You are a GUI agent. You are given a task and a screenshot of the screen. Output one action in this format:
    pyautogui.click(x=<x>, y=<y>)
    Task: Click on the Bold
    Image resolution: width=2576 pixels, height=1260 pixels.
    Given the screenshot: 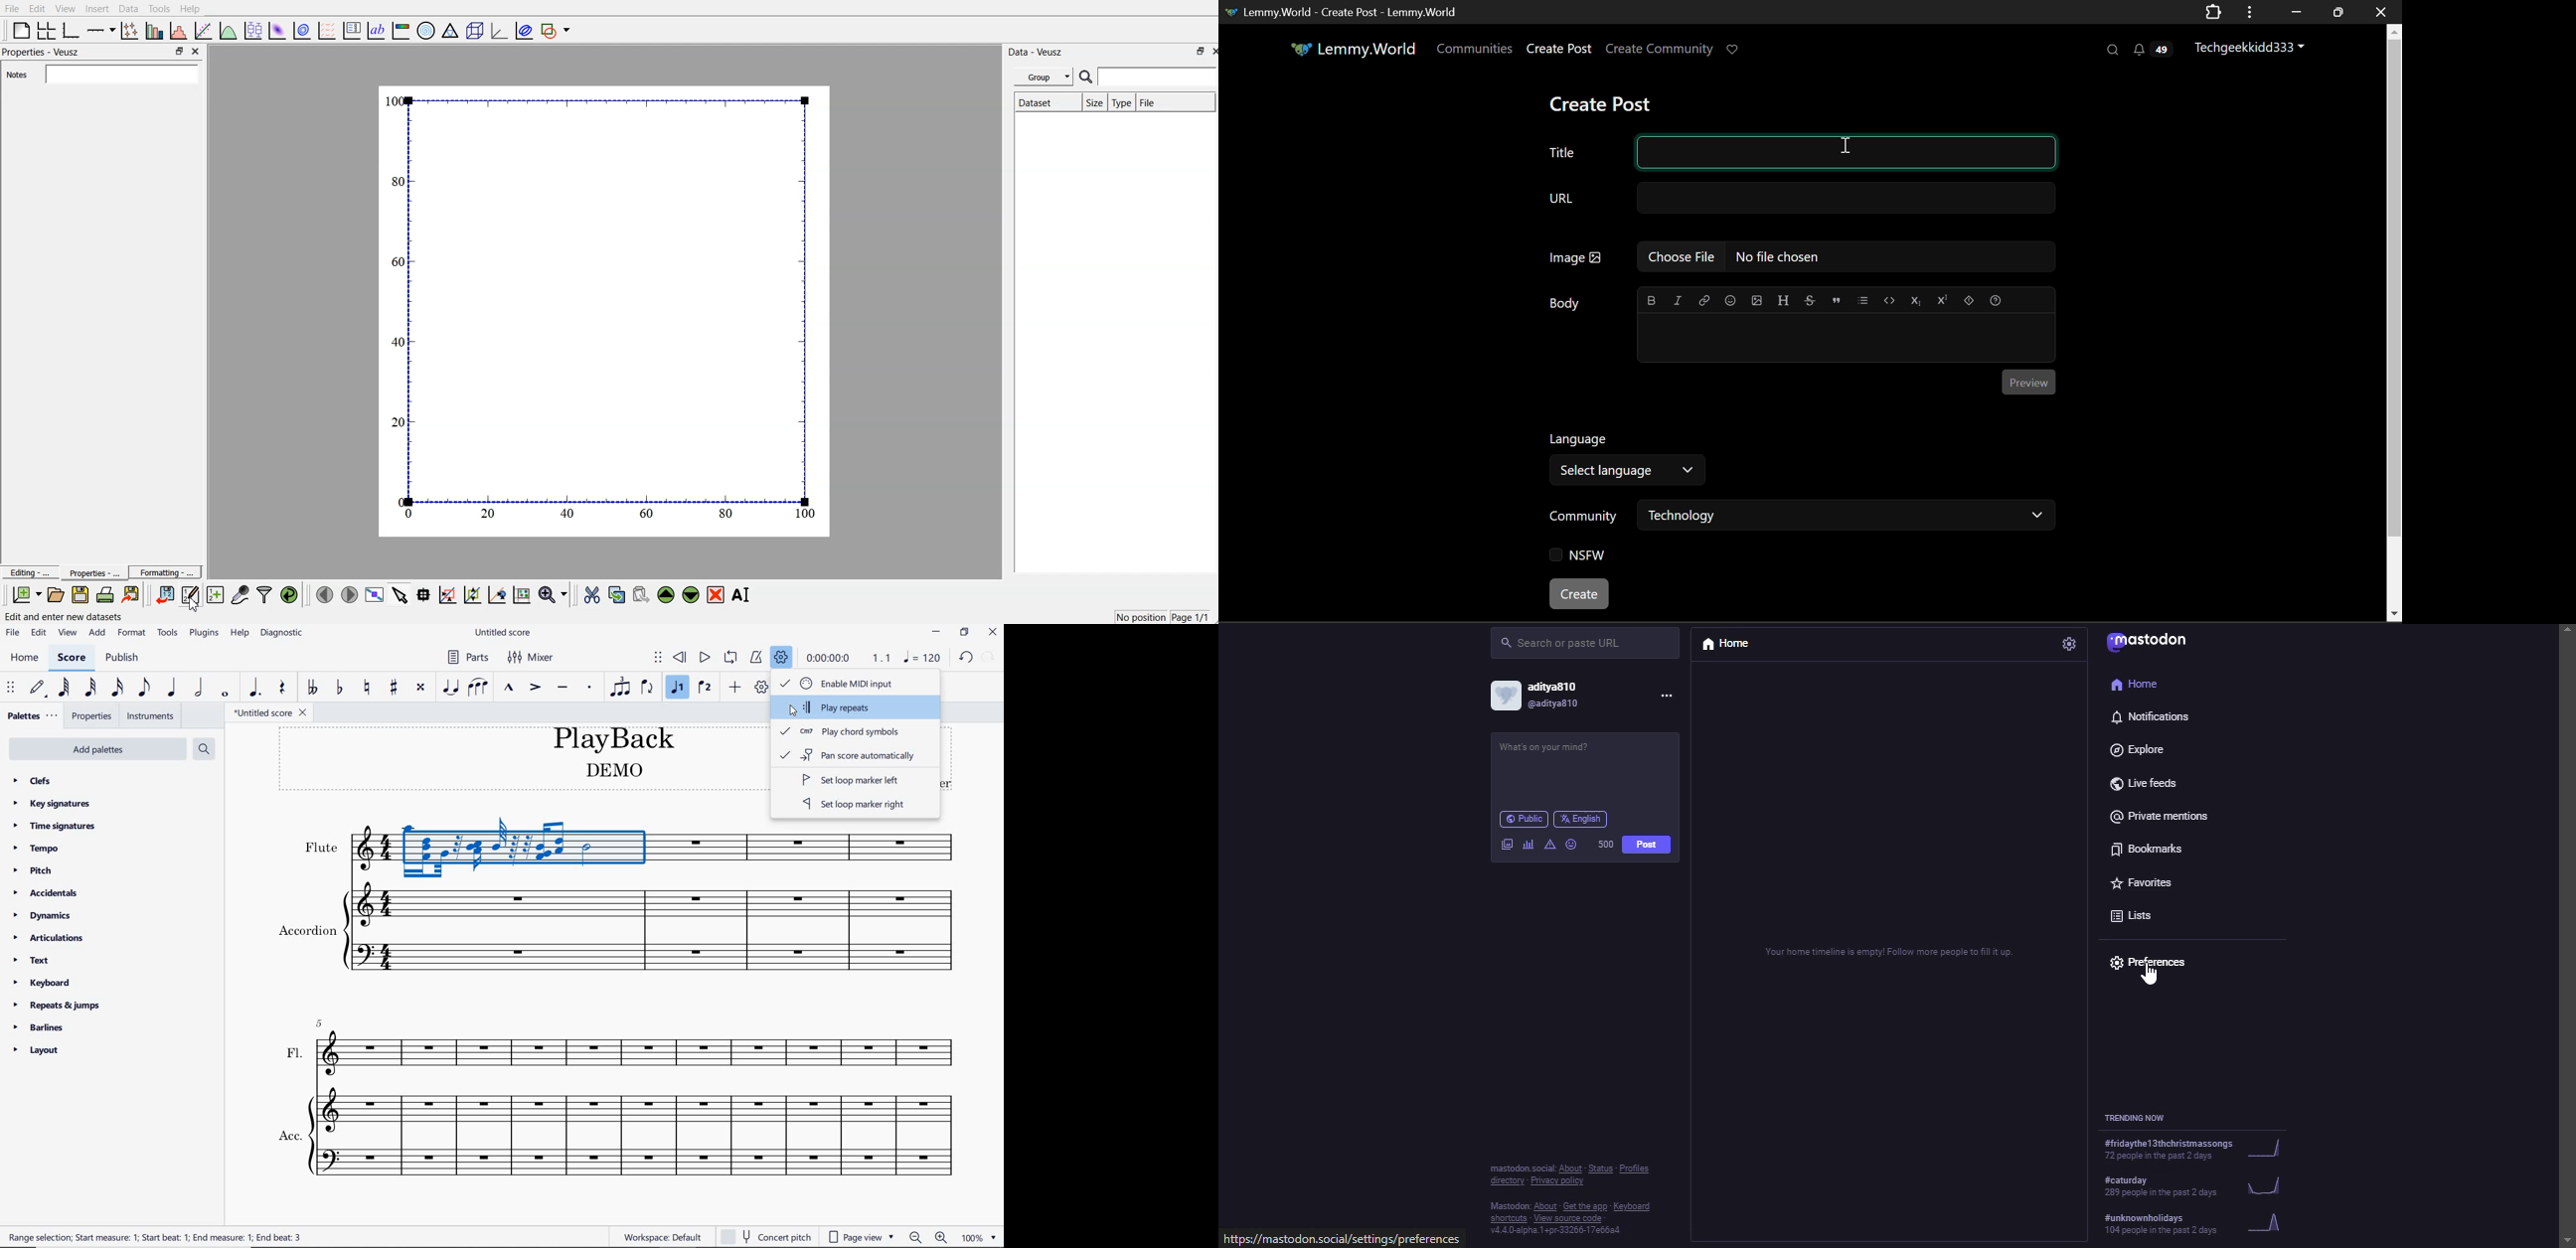 What is the action you would take?
    pyautogui.click(x=1651, y=301)
    